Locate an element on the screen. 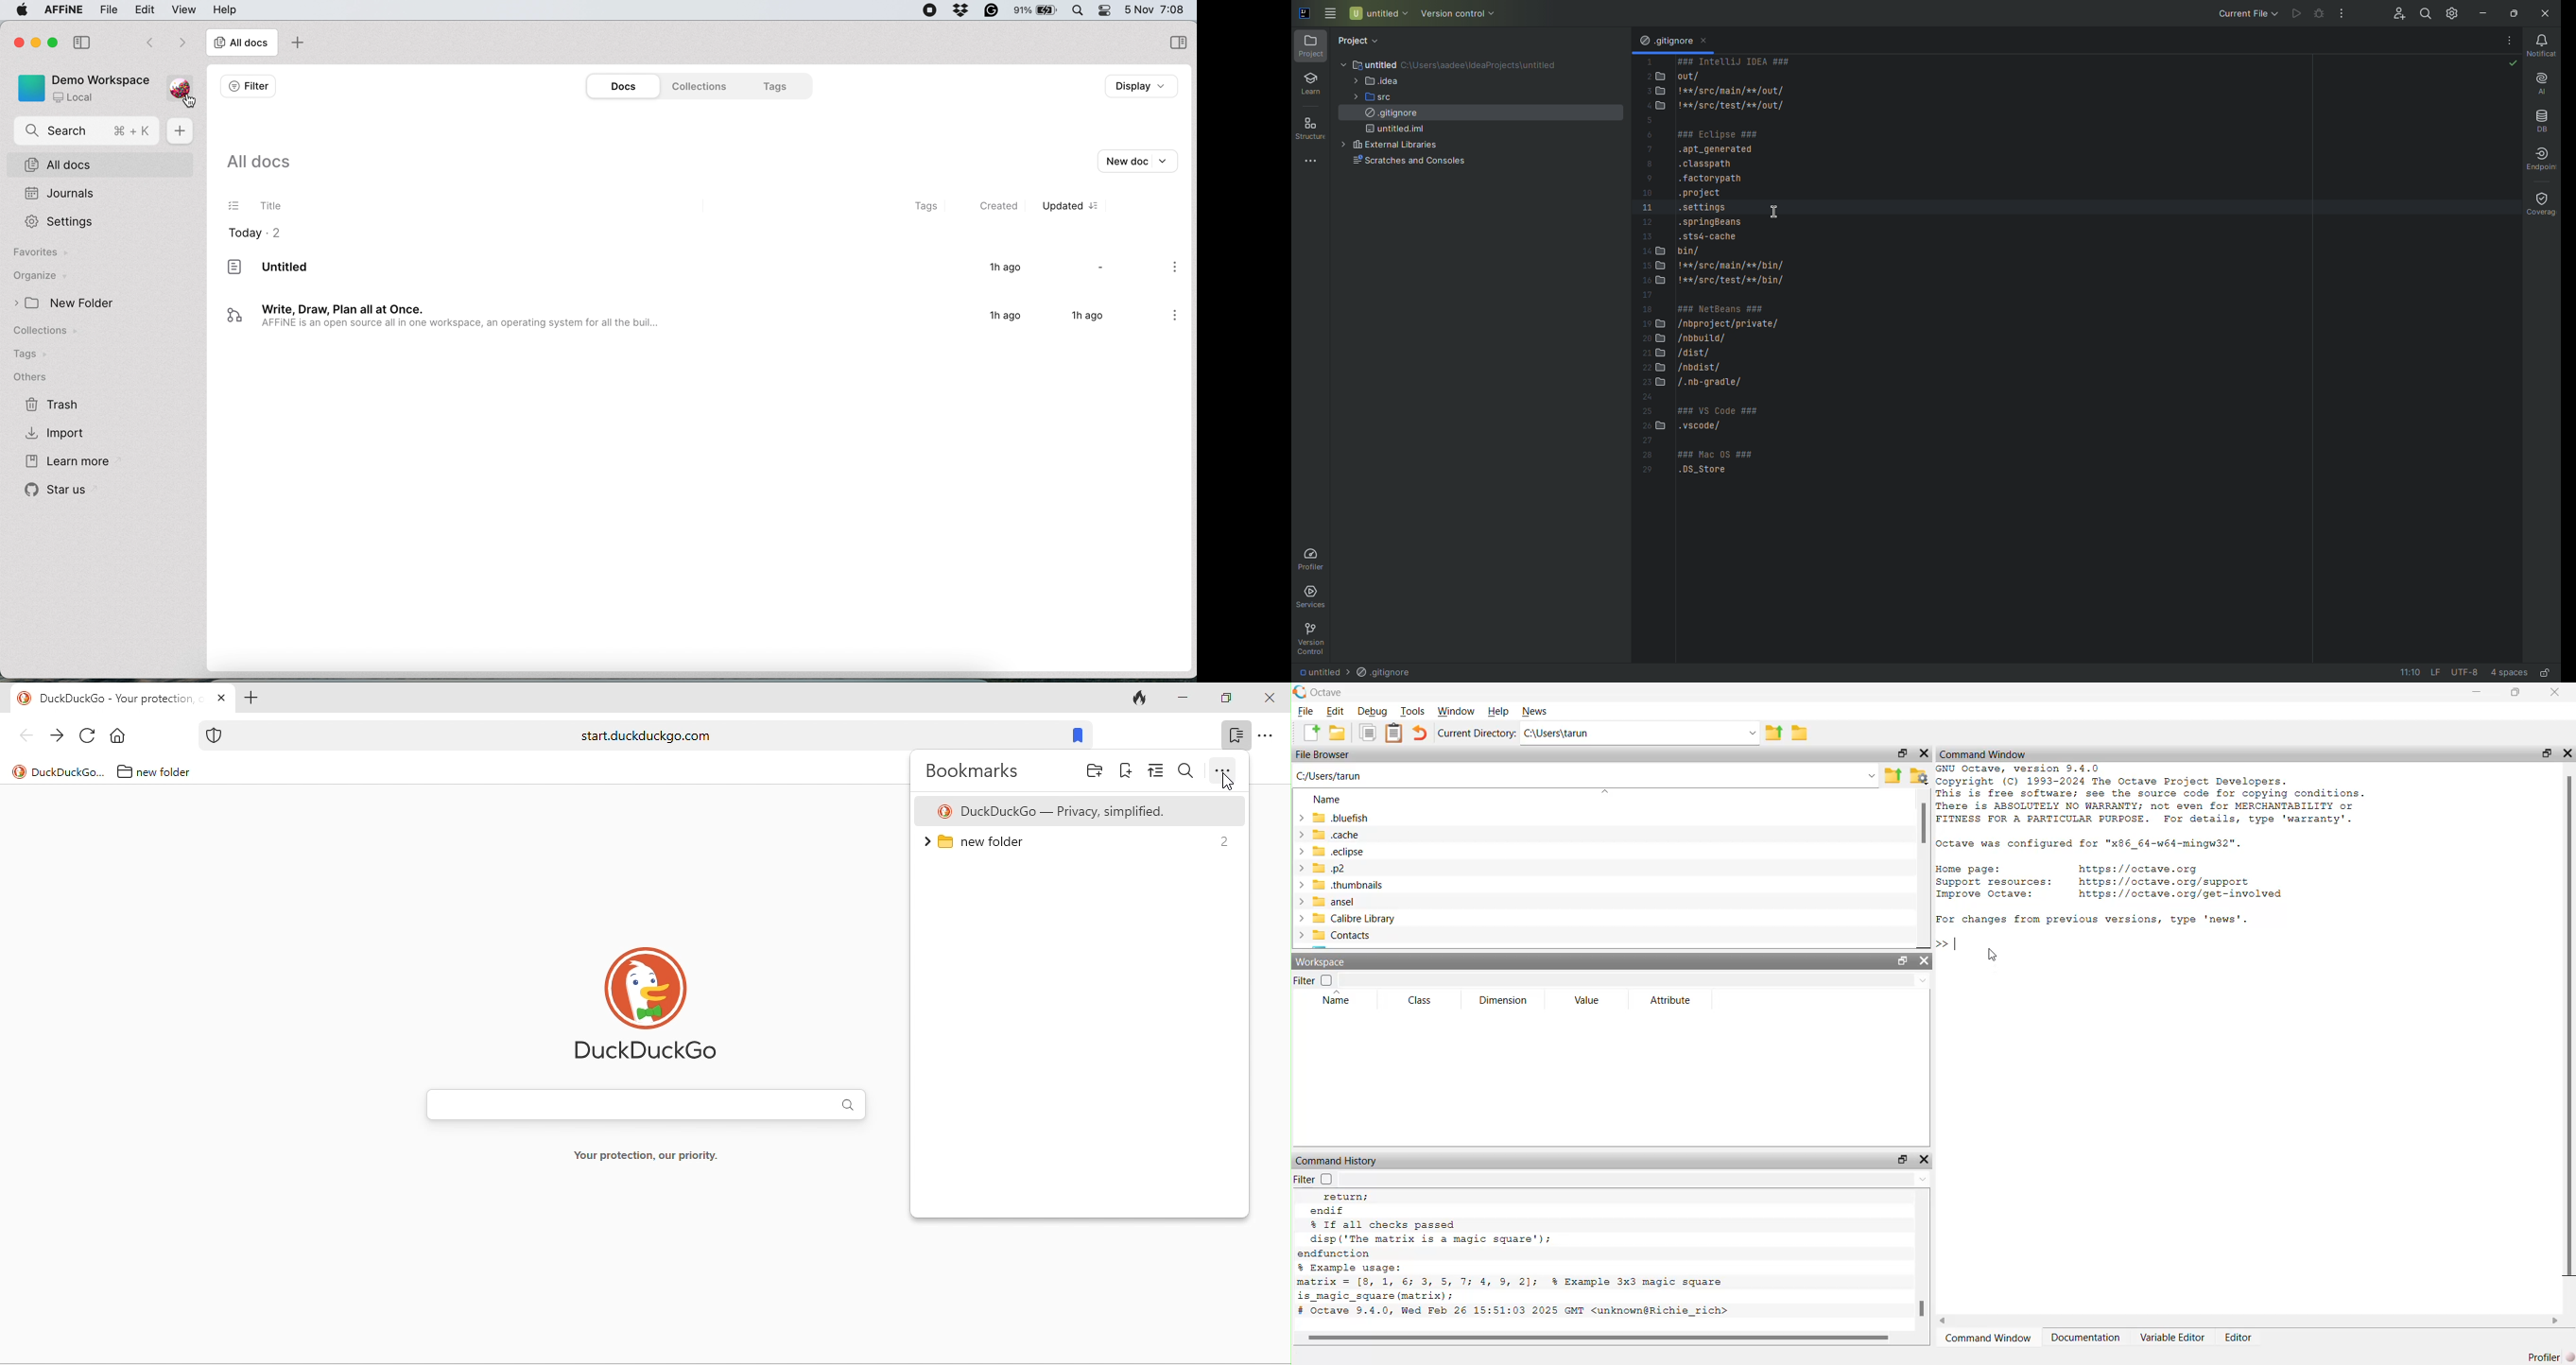  title is located at coordinates (256, 208).